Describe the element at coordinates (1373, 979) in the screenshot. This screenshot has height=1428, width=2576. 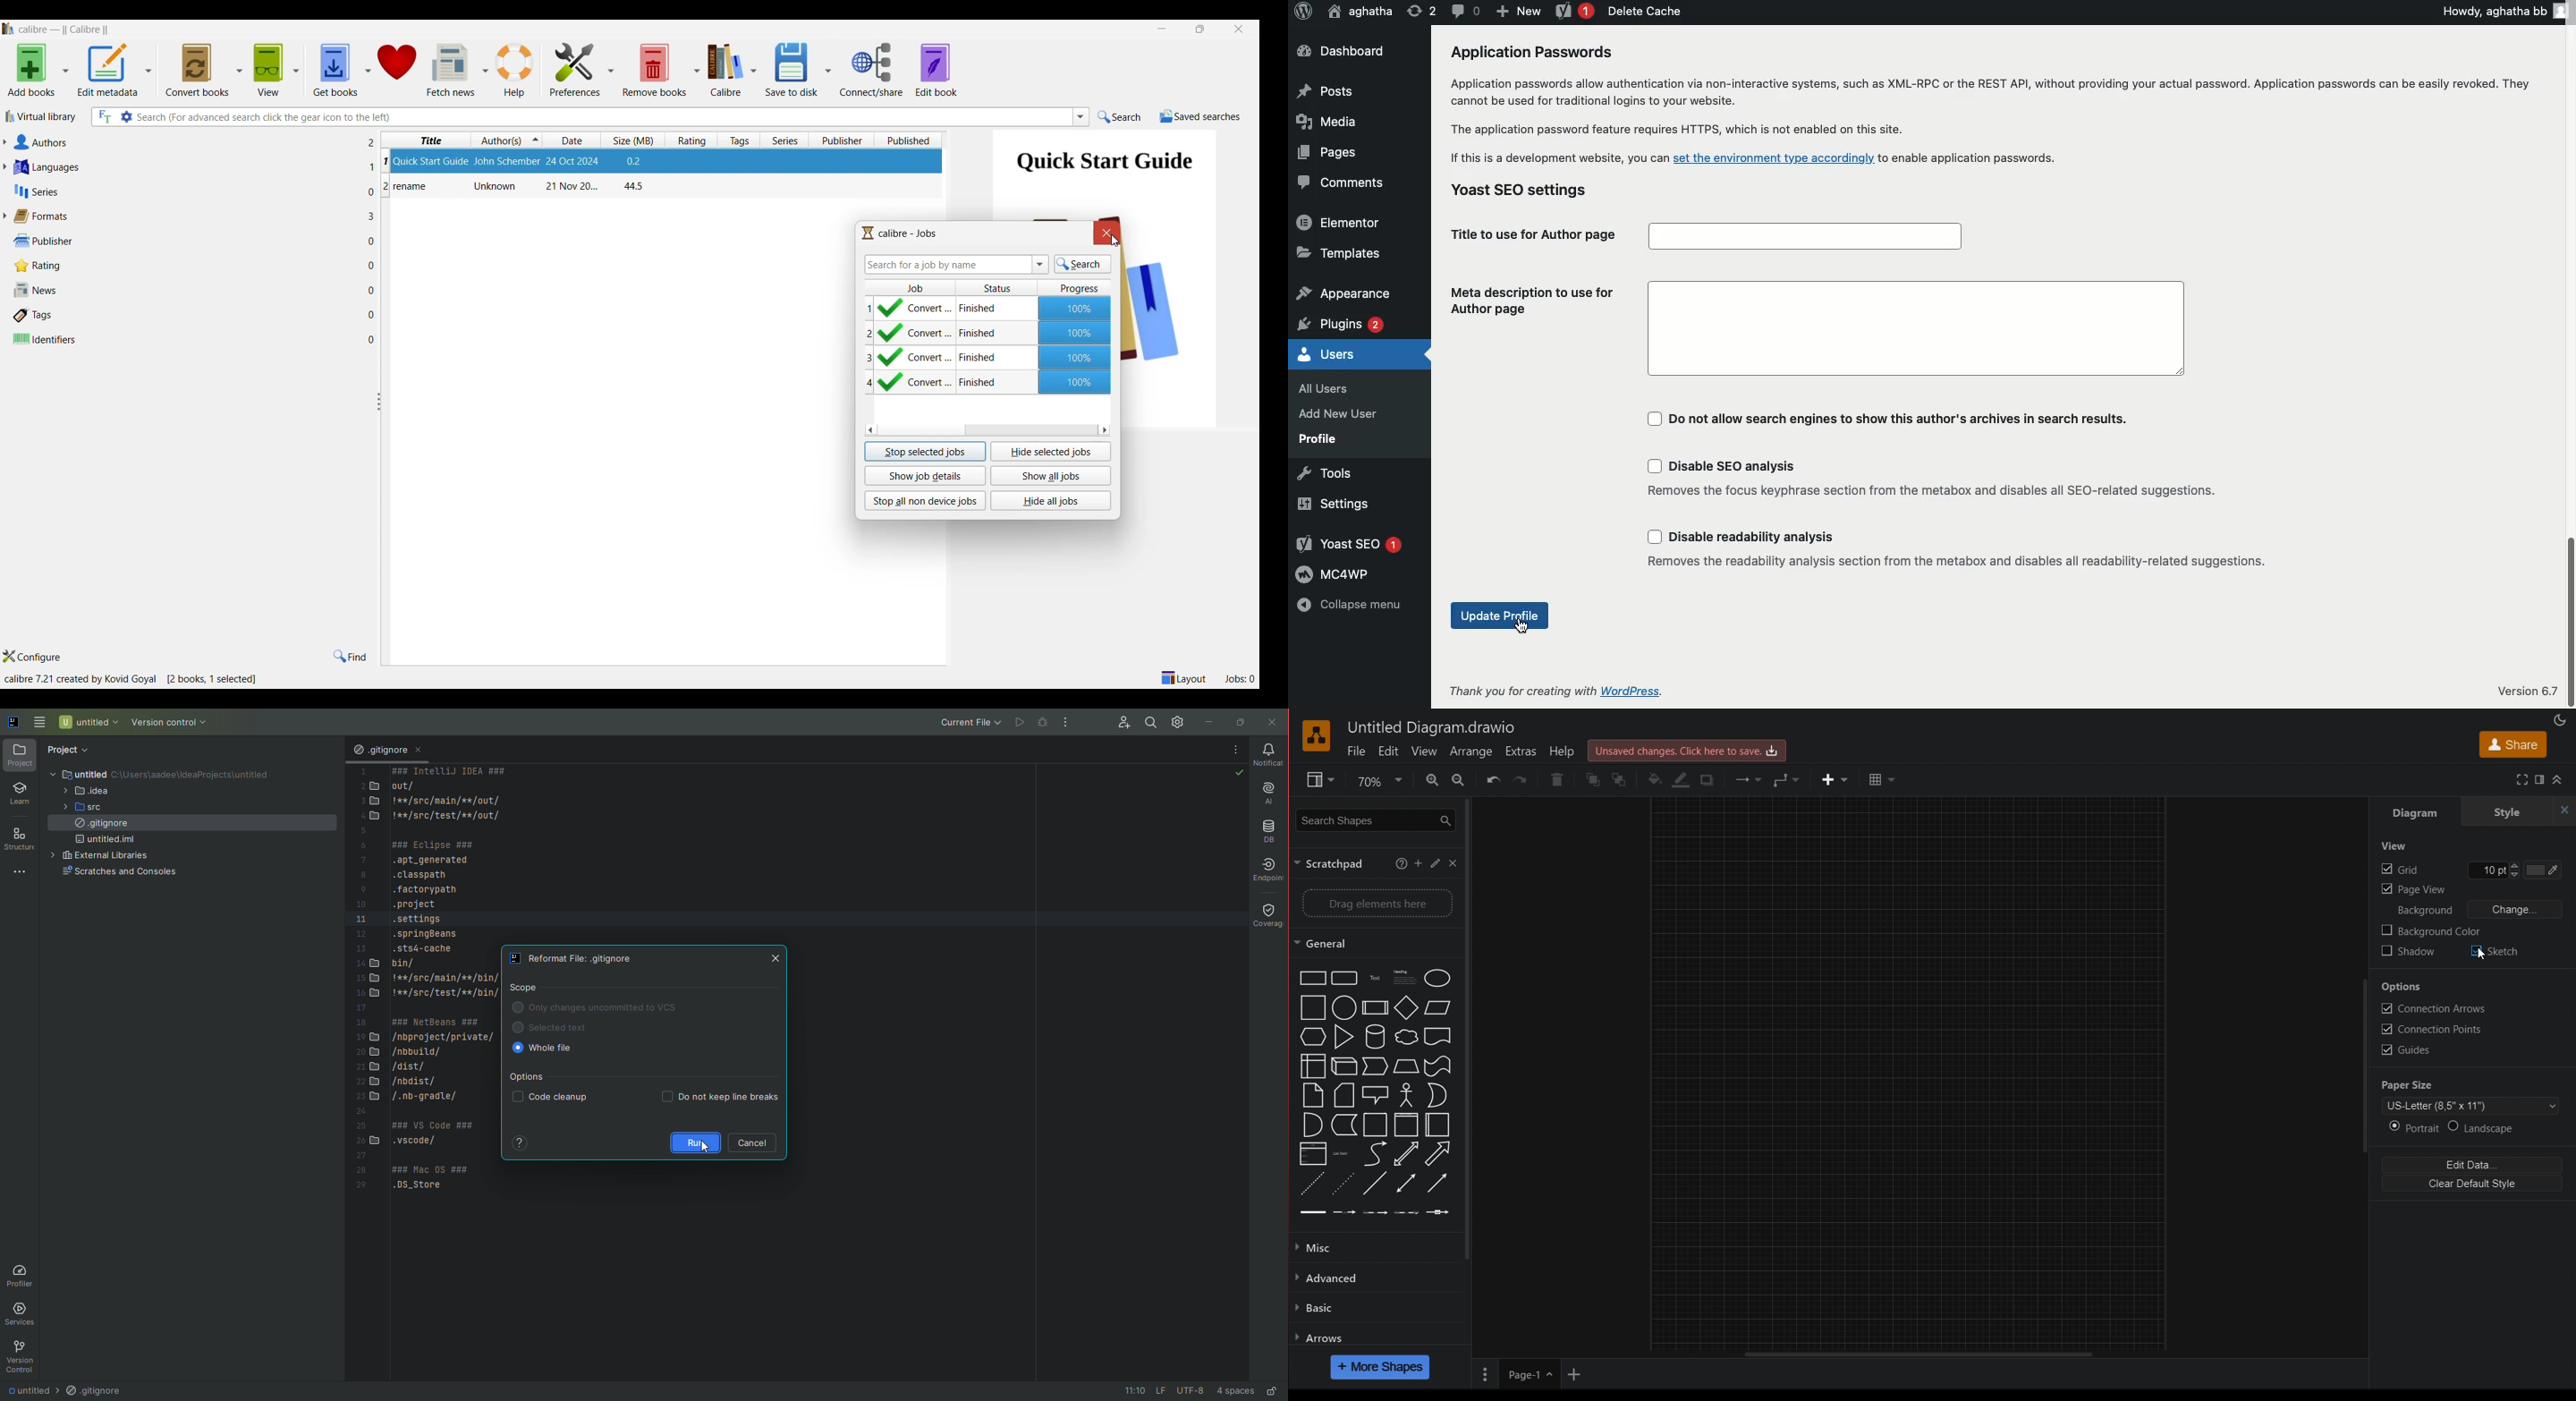
I see `text` at that location.